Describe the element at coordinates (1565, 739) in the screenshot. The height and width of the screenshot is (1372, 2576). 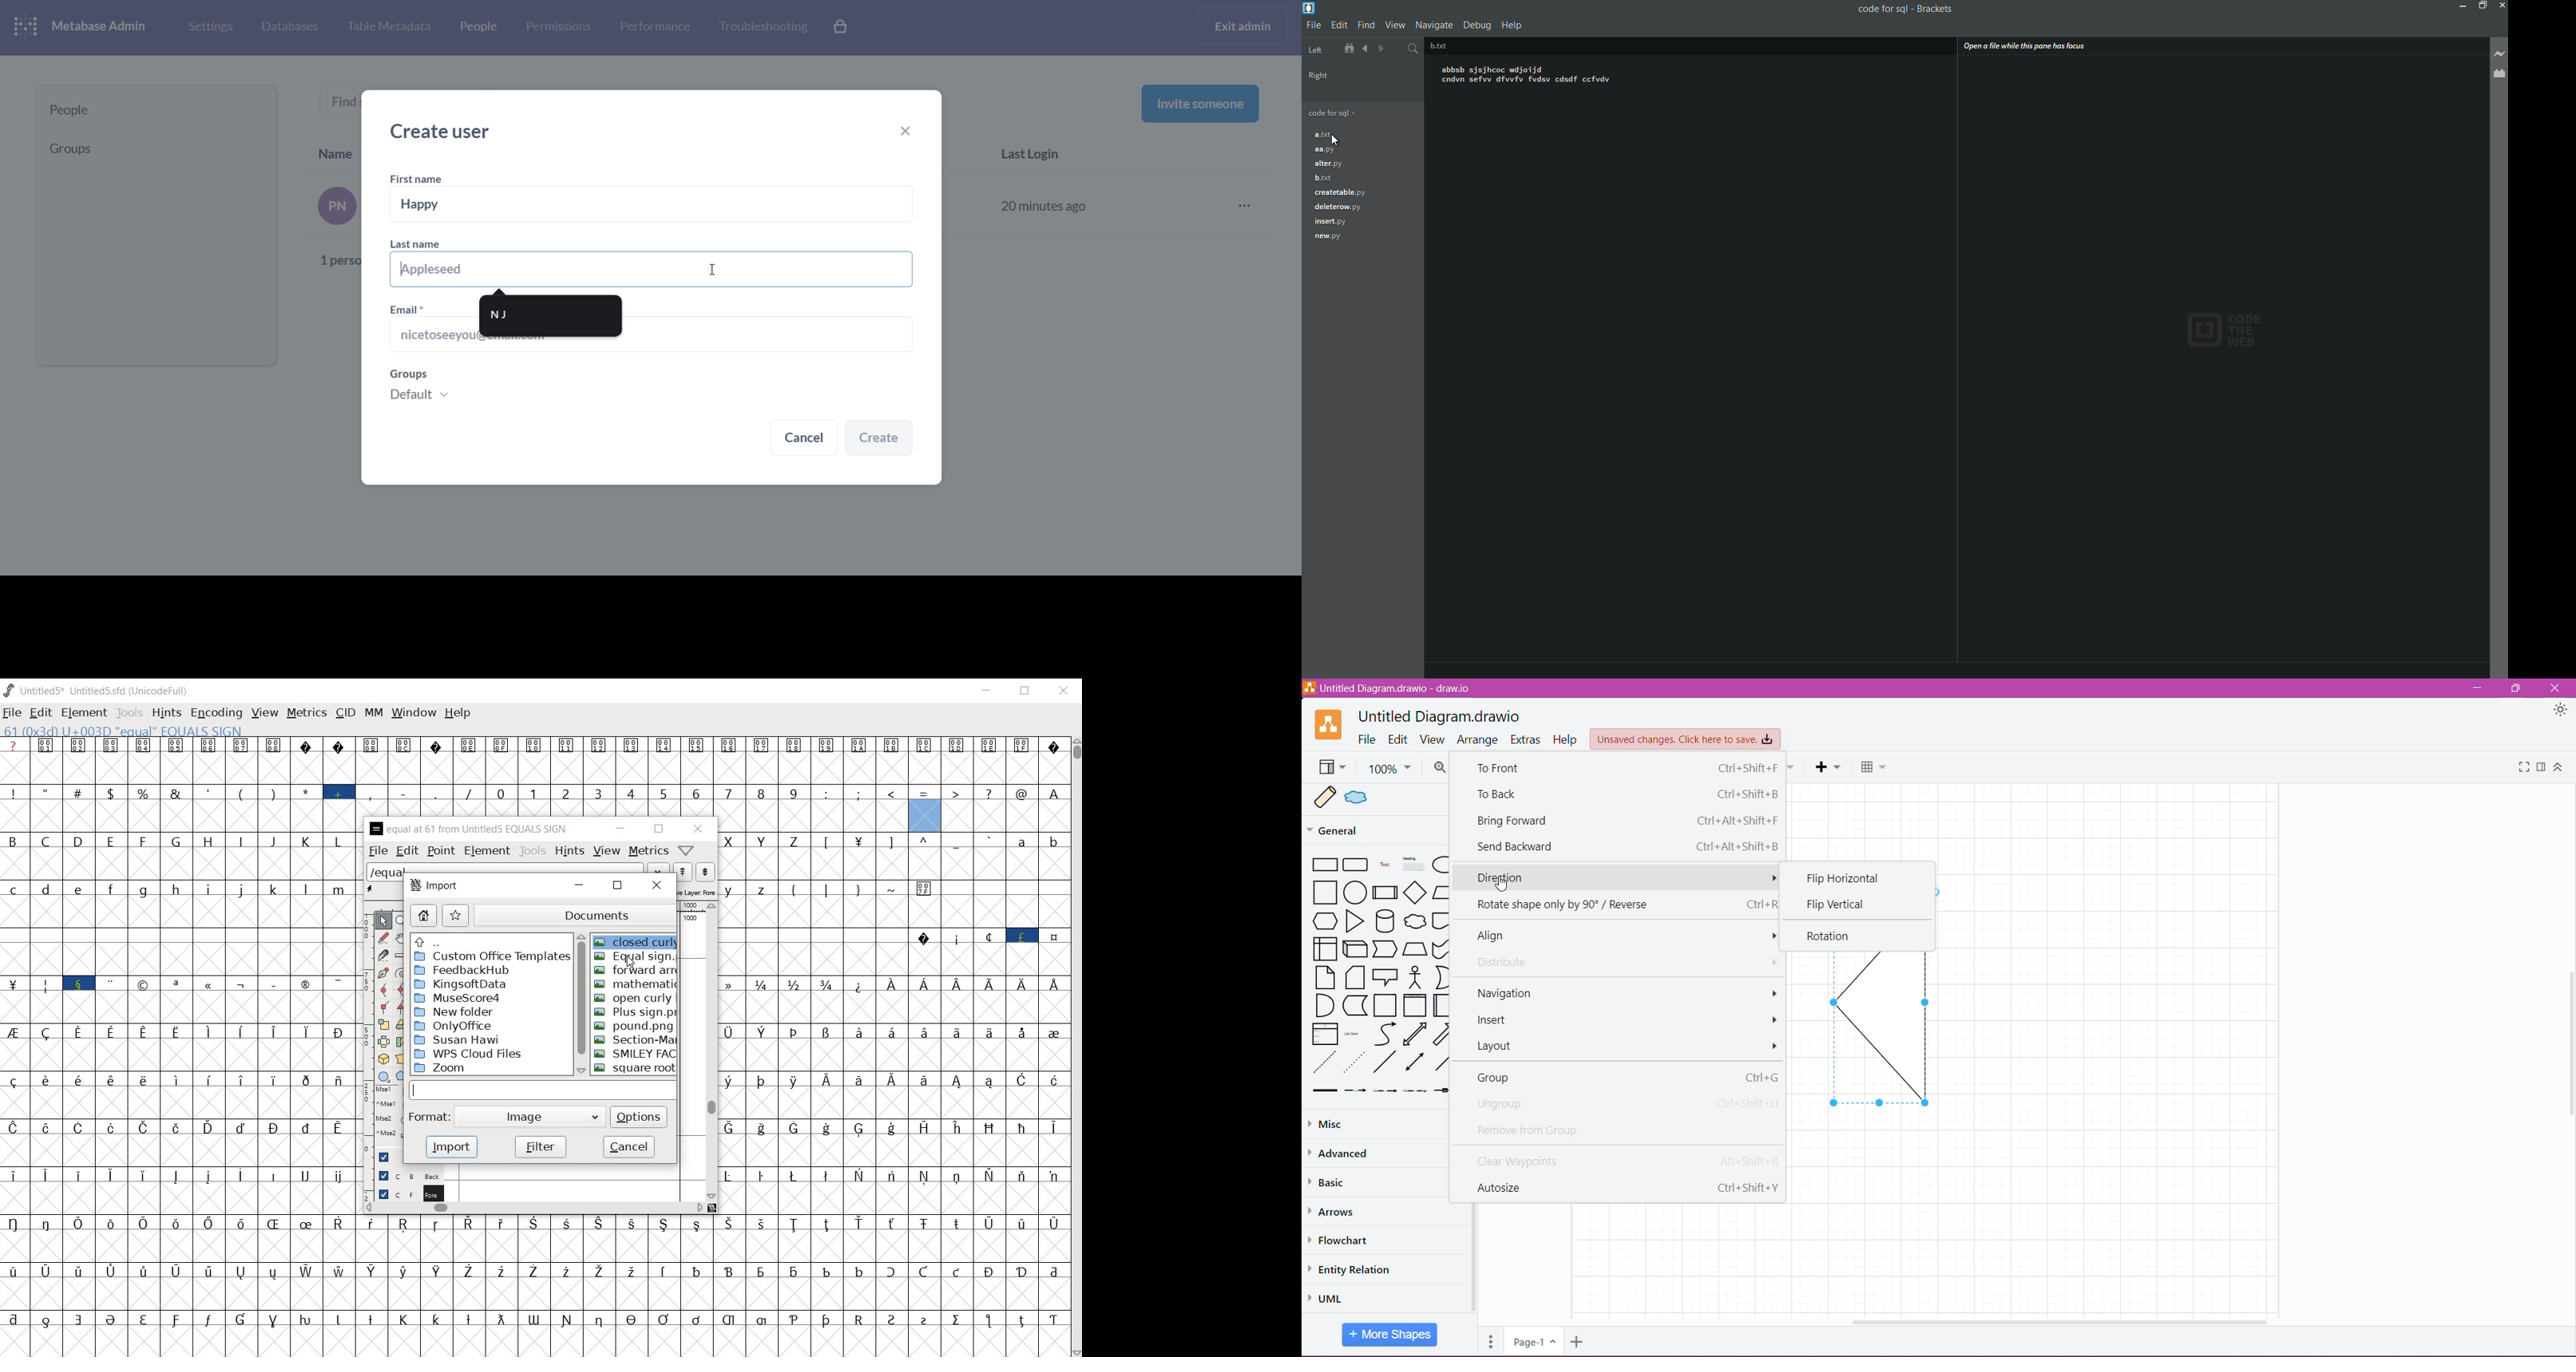
I see `Help` at that location.